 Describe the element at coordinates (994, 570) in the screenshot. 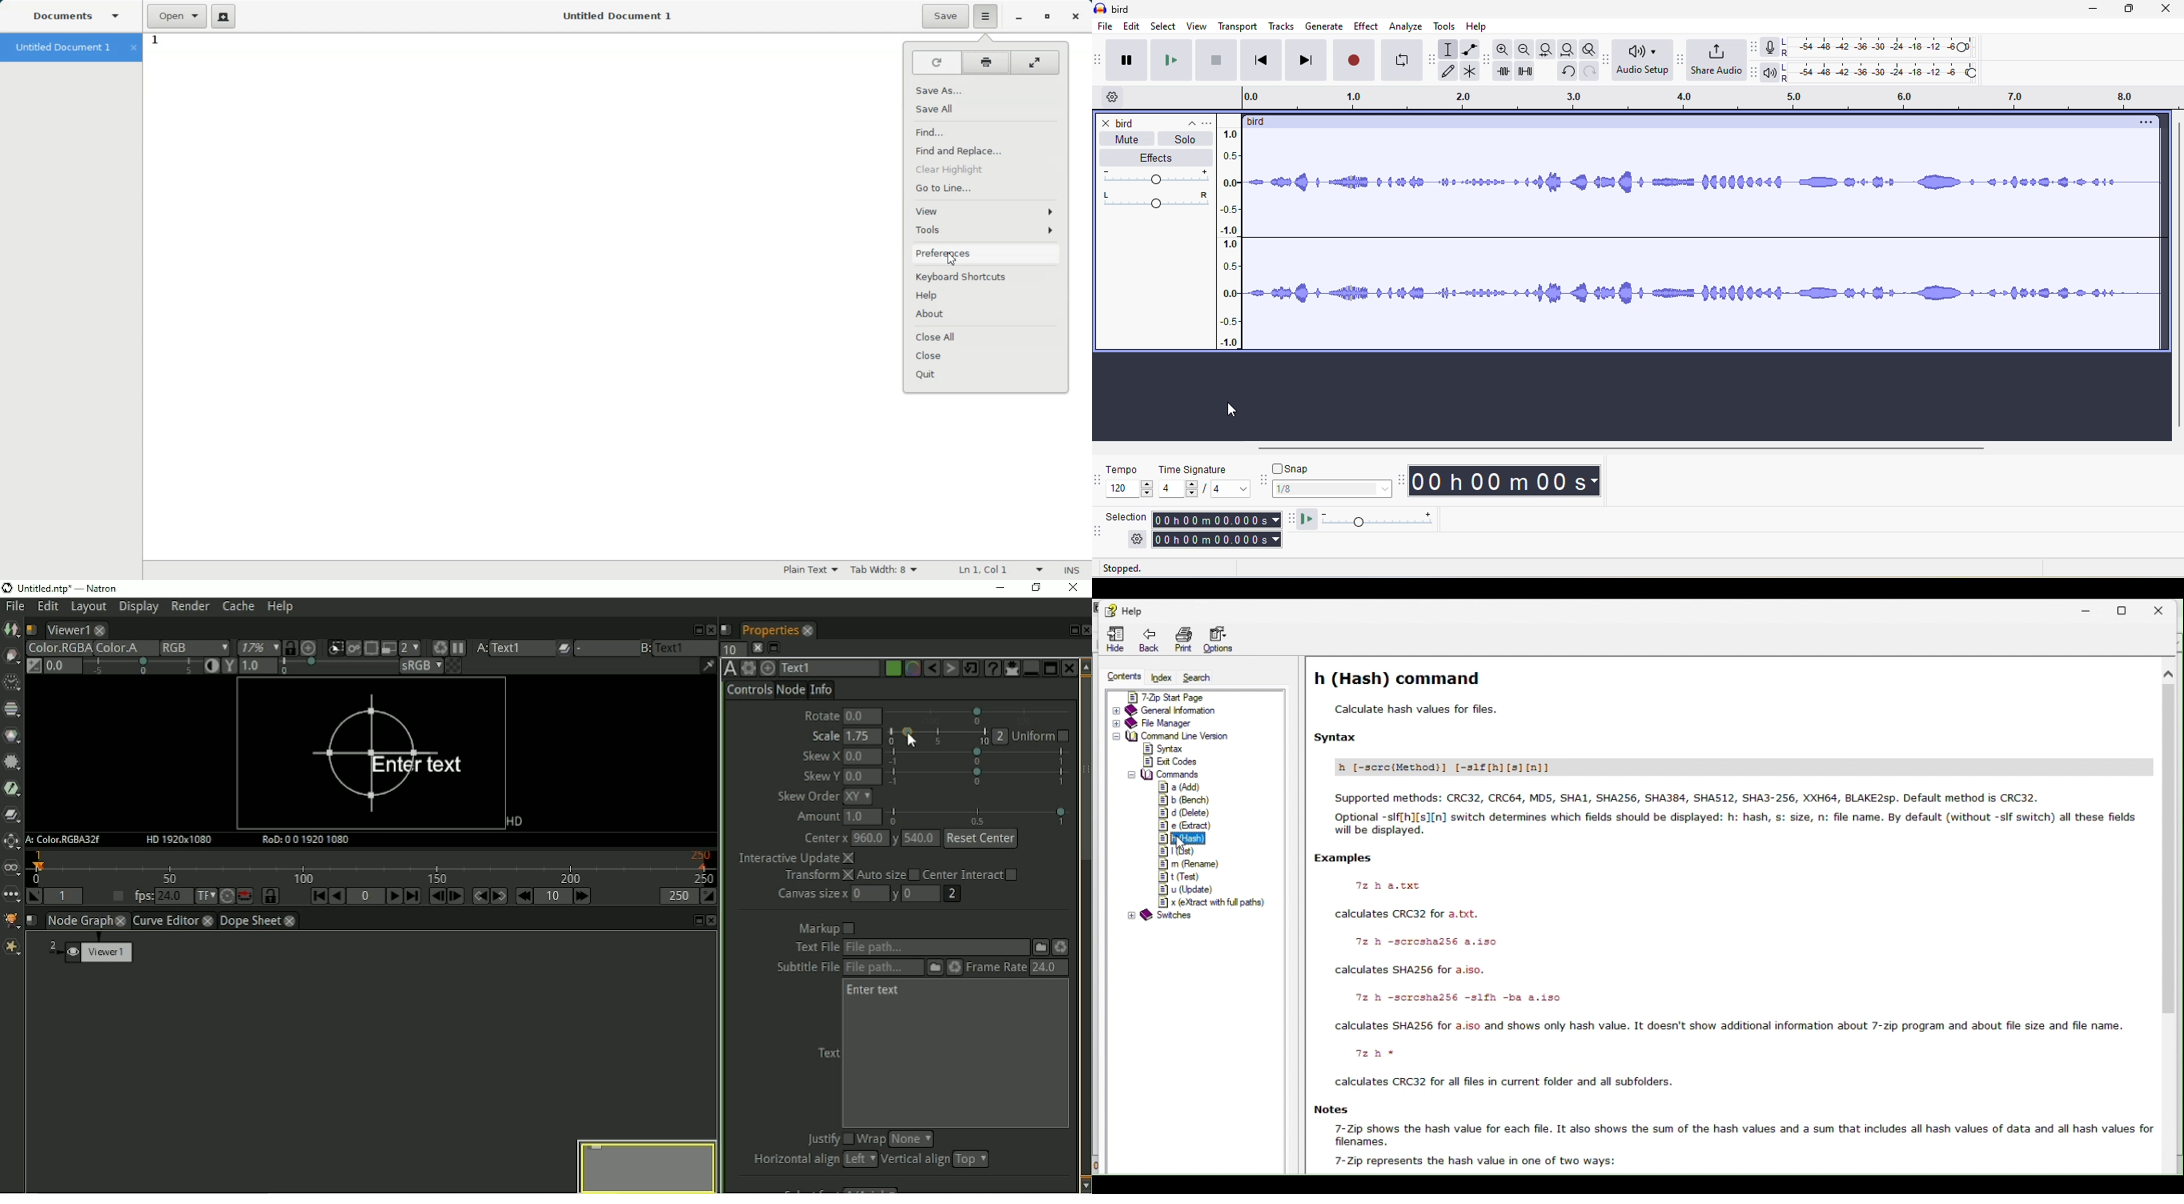

I see `Line Column` at that location.